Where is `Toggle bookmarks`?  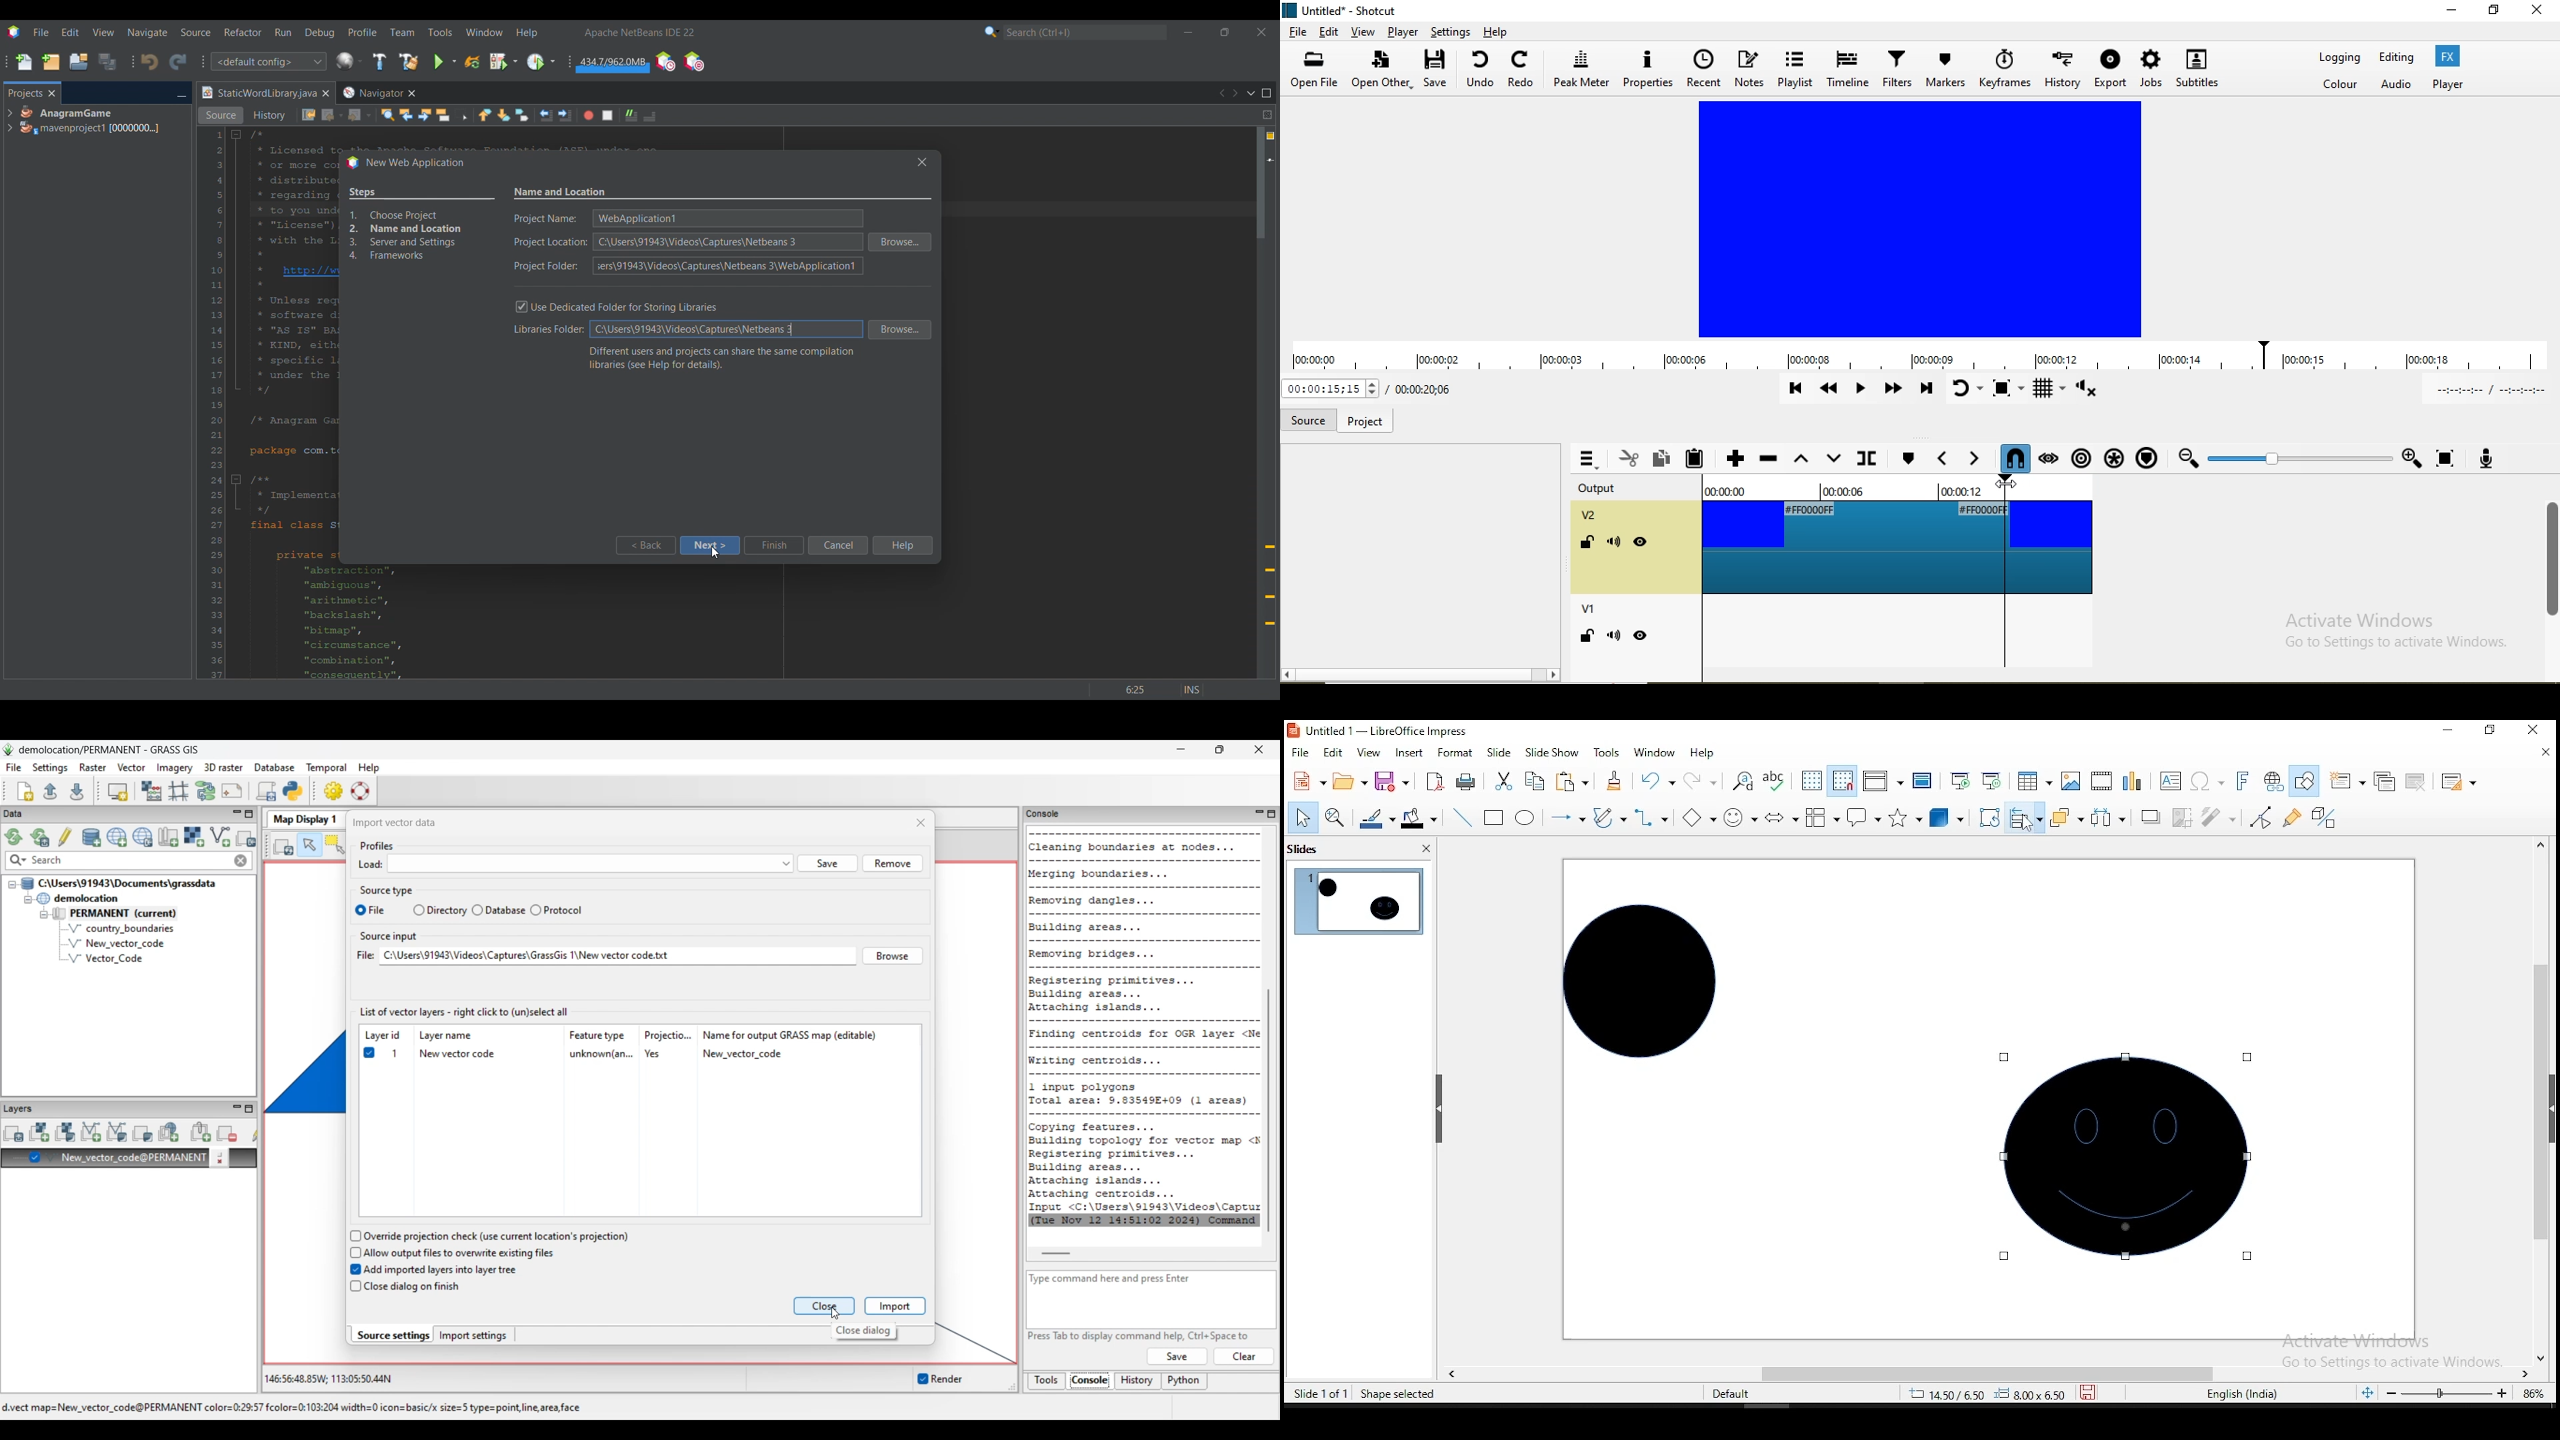
Toggle bookmarks is located at coordinates (521, 115).